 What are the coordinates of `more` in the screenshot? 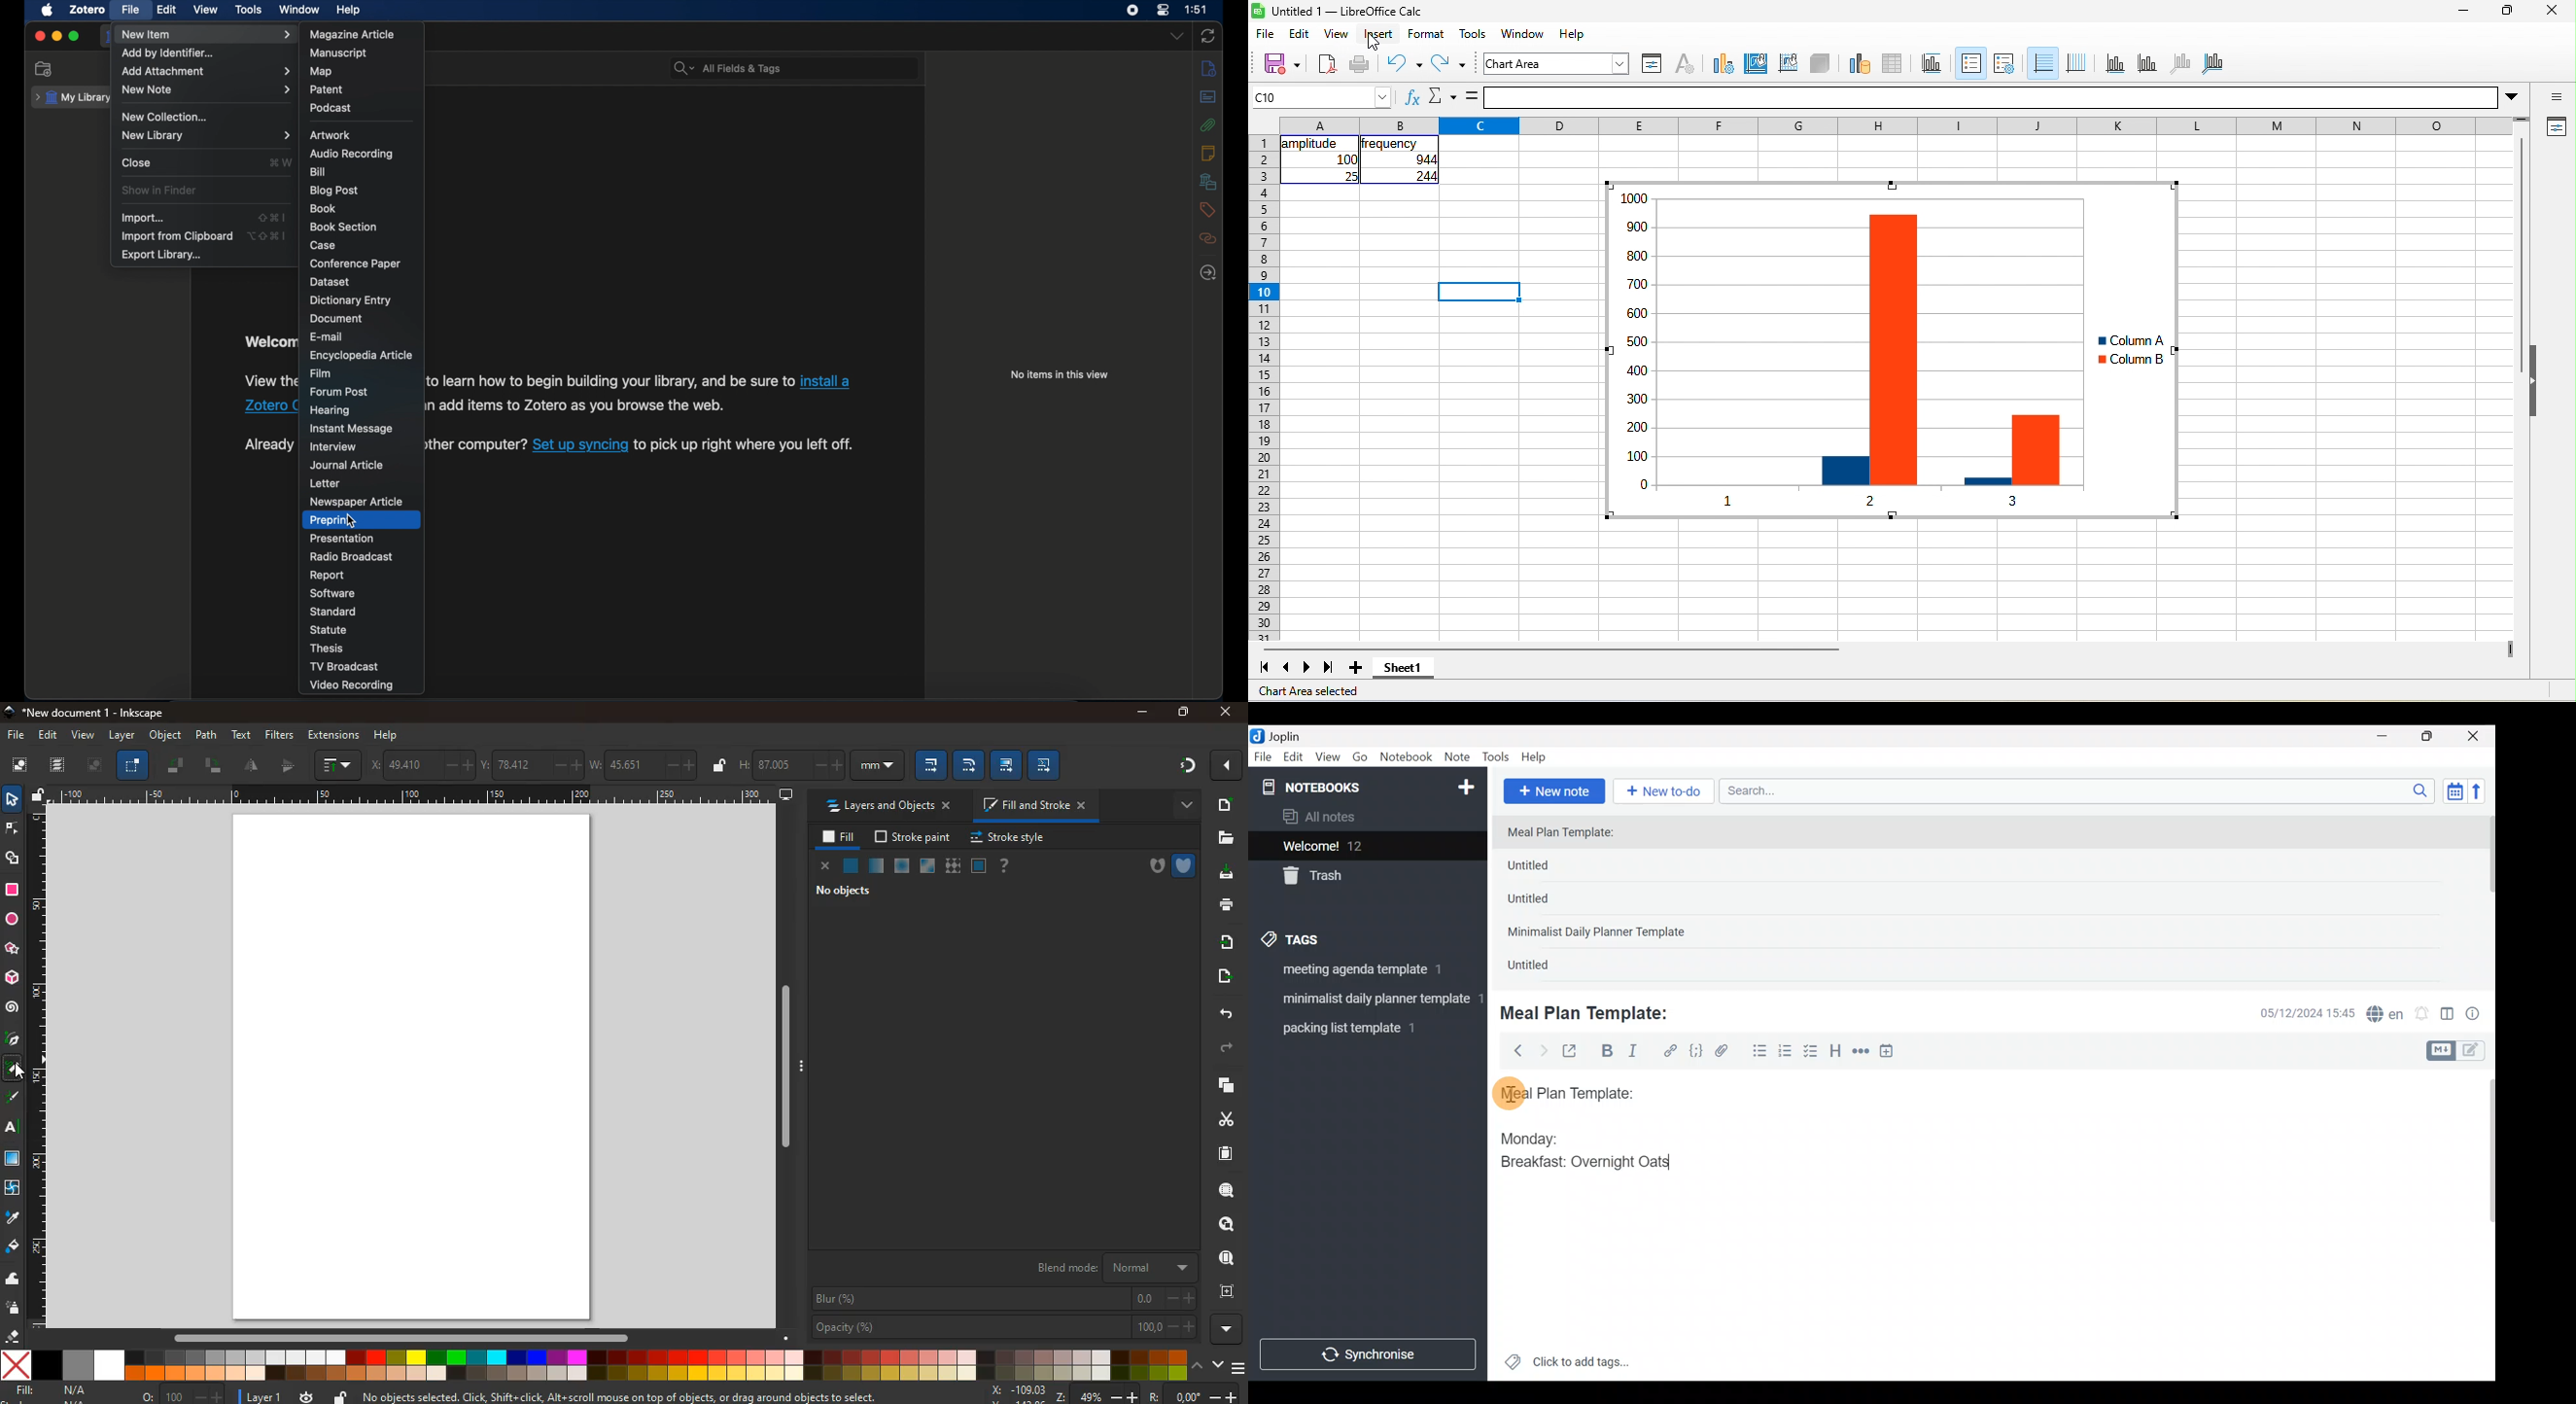 It's located at (1227, 1329).